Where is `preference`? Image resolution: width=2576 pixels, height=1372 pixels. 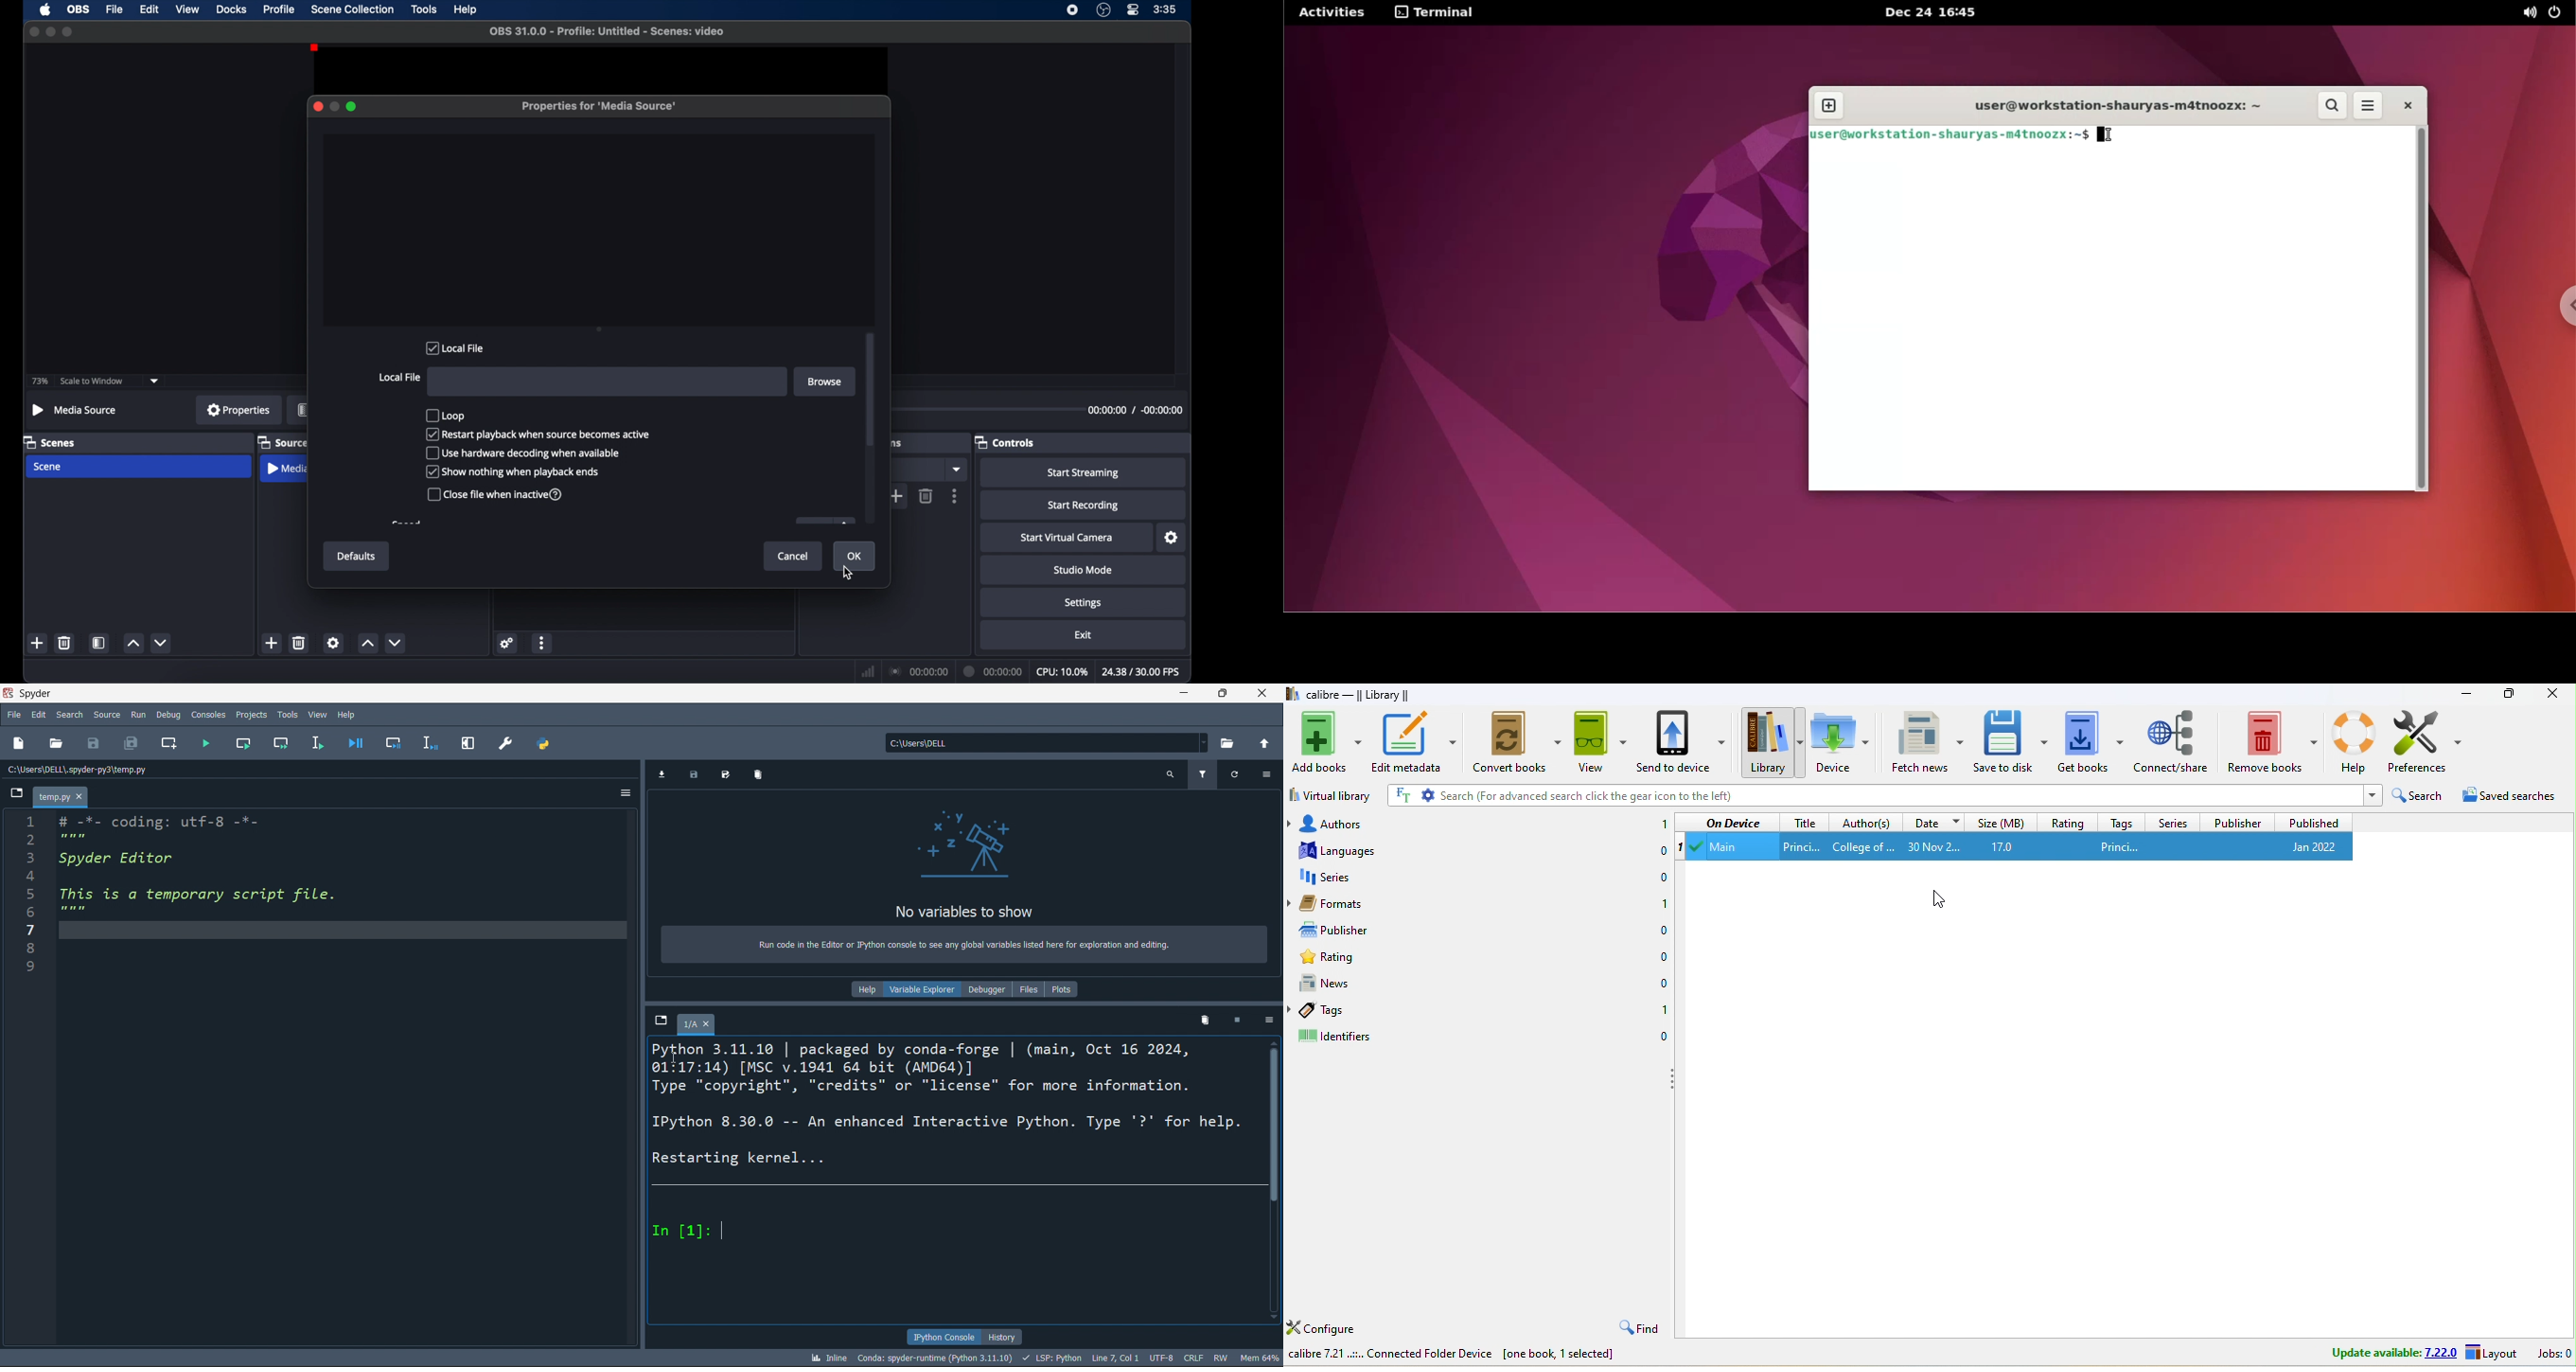 preference is located at coordinates (2427, 742).